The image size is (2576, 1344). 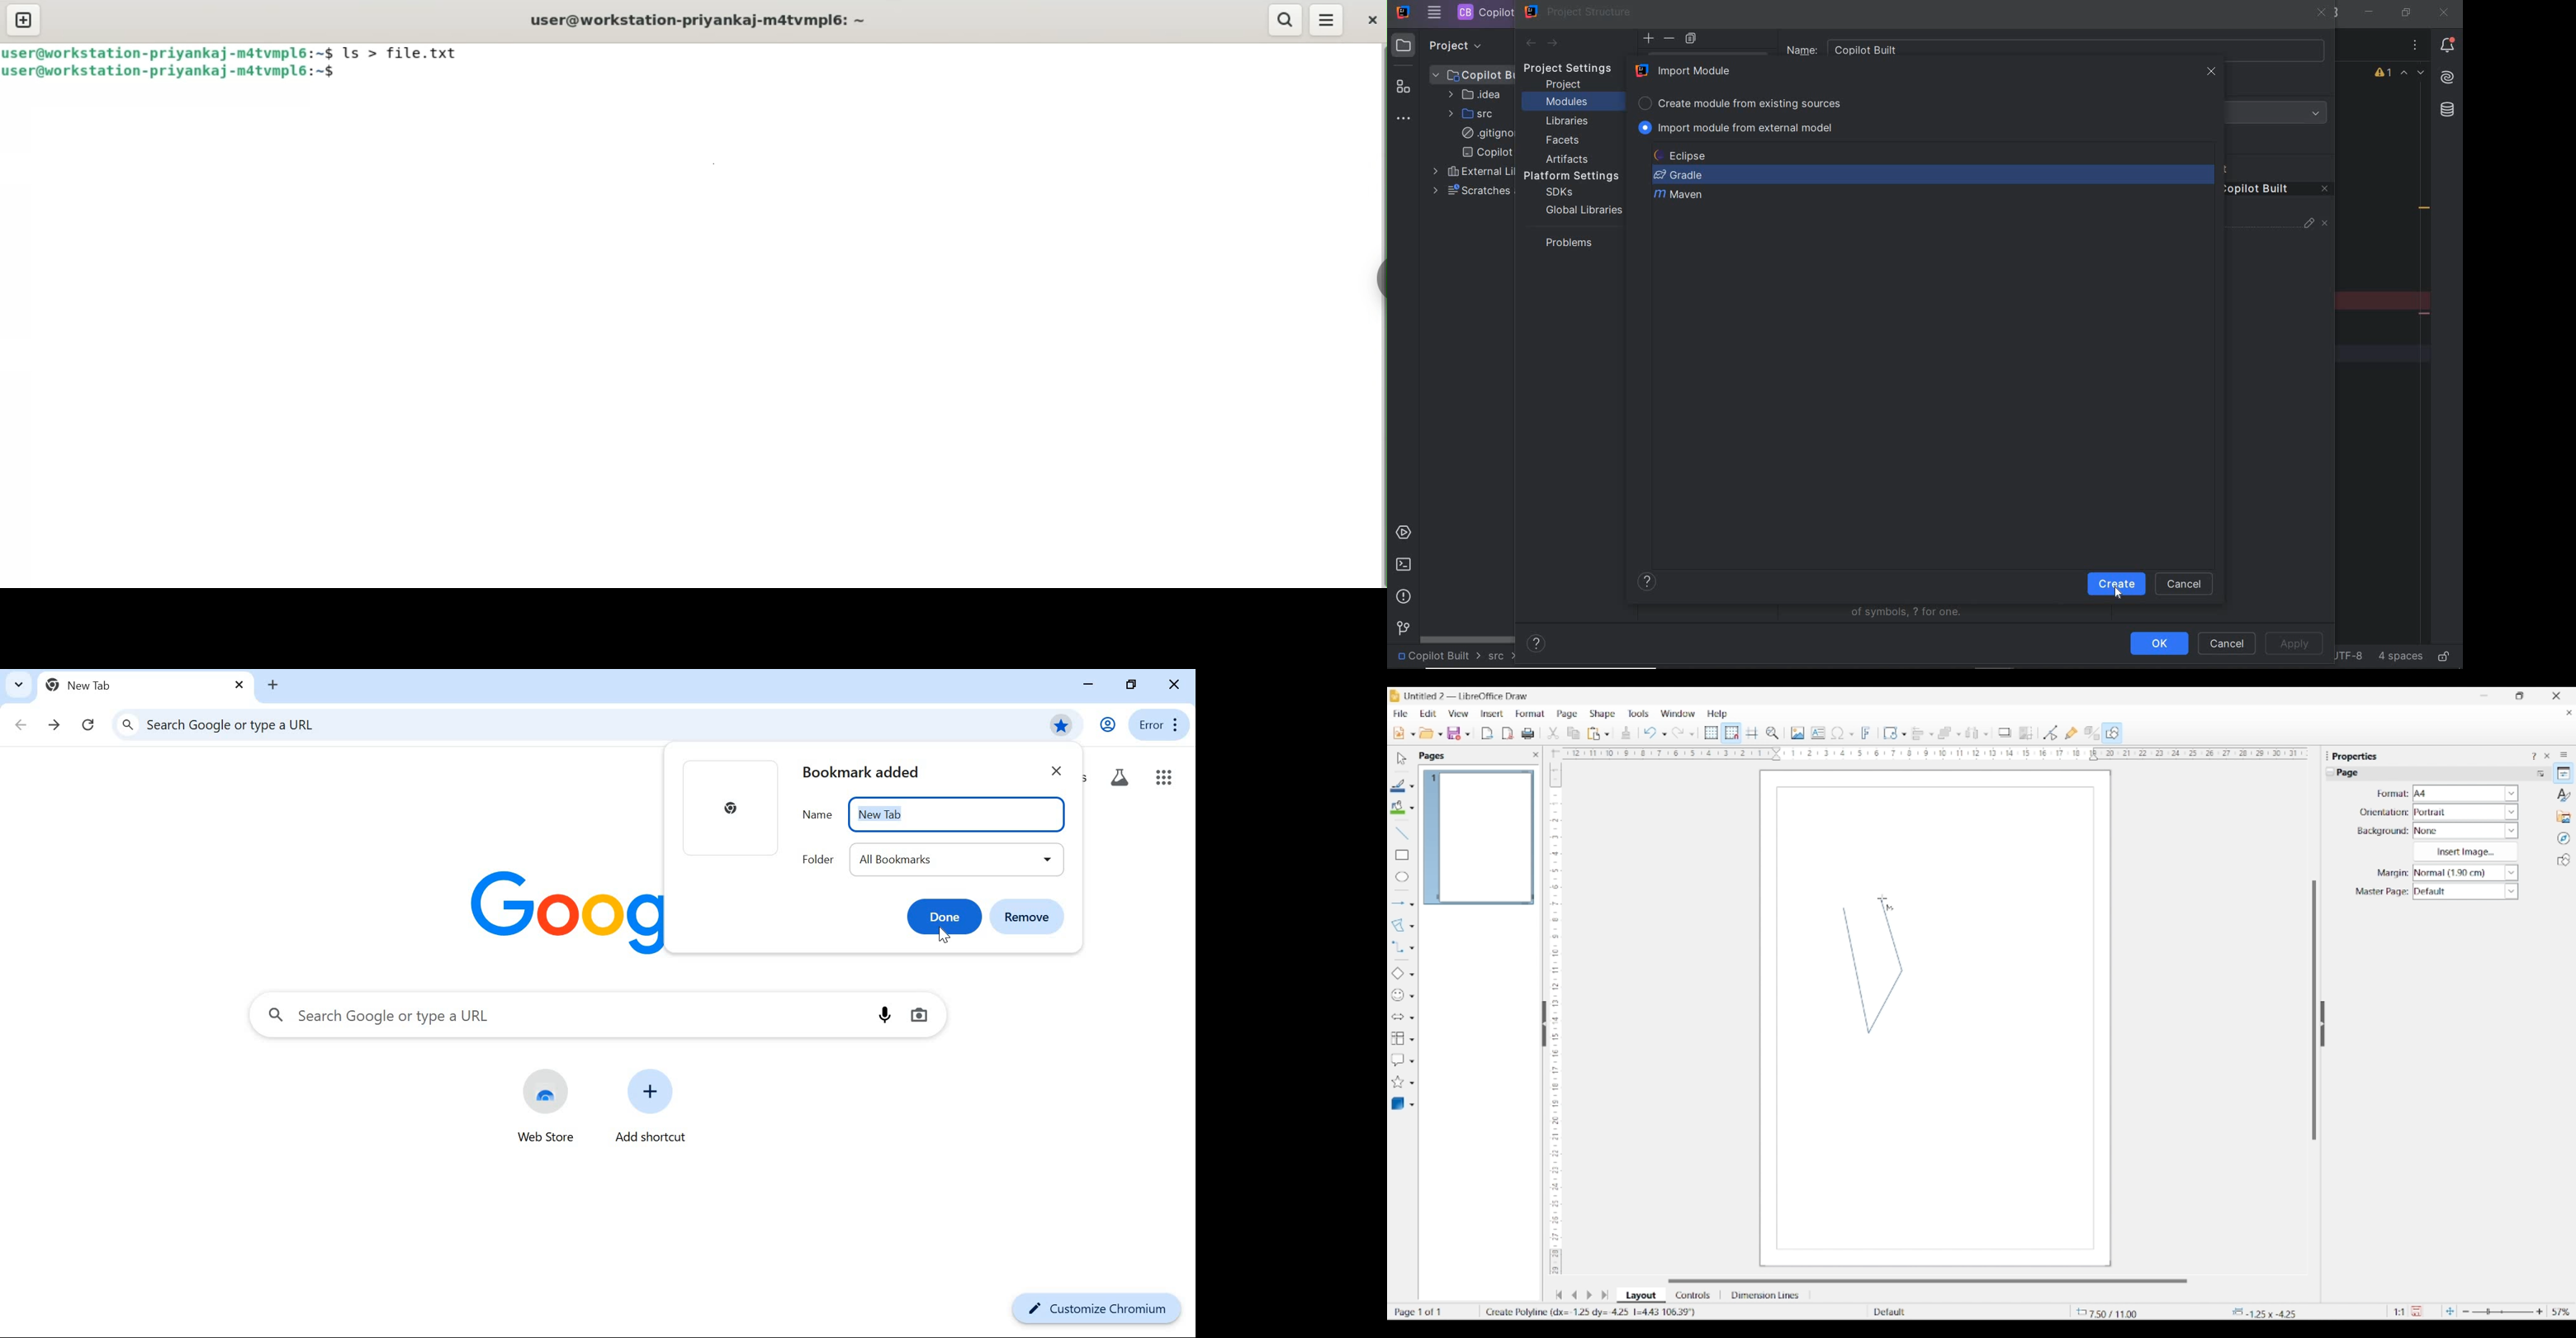 What do you see at coordinates (1133, 683) in the screenshot?
I see `restore` at bounding box center [1133, 683].